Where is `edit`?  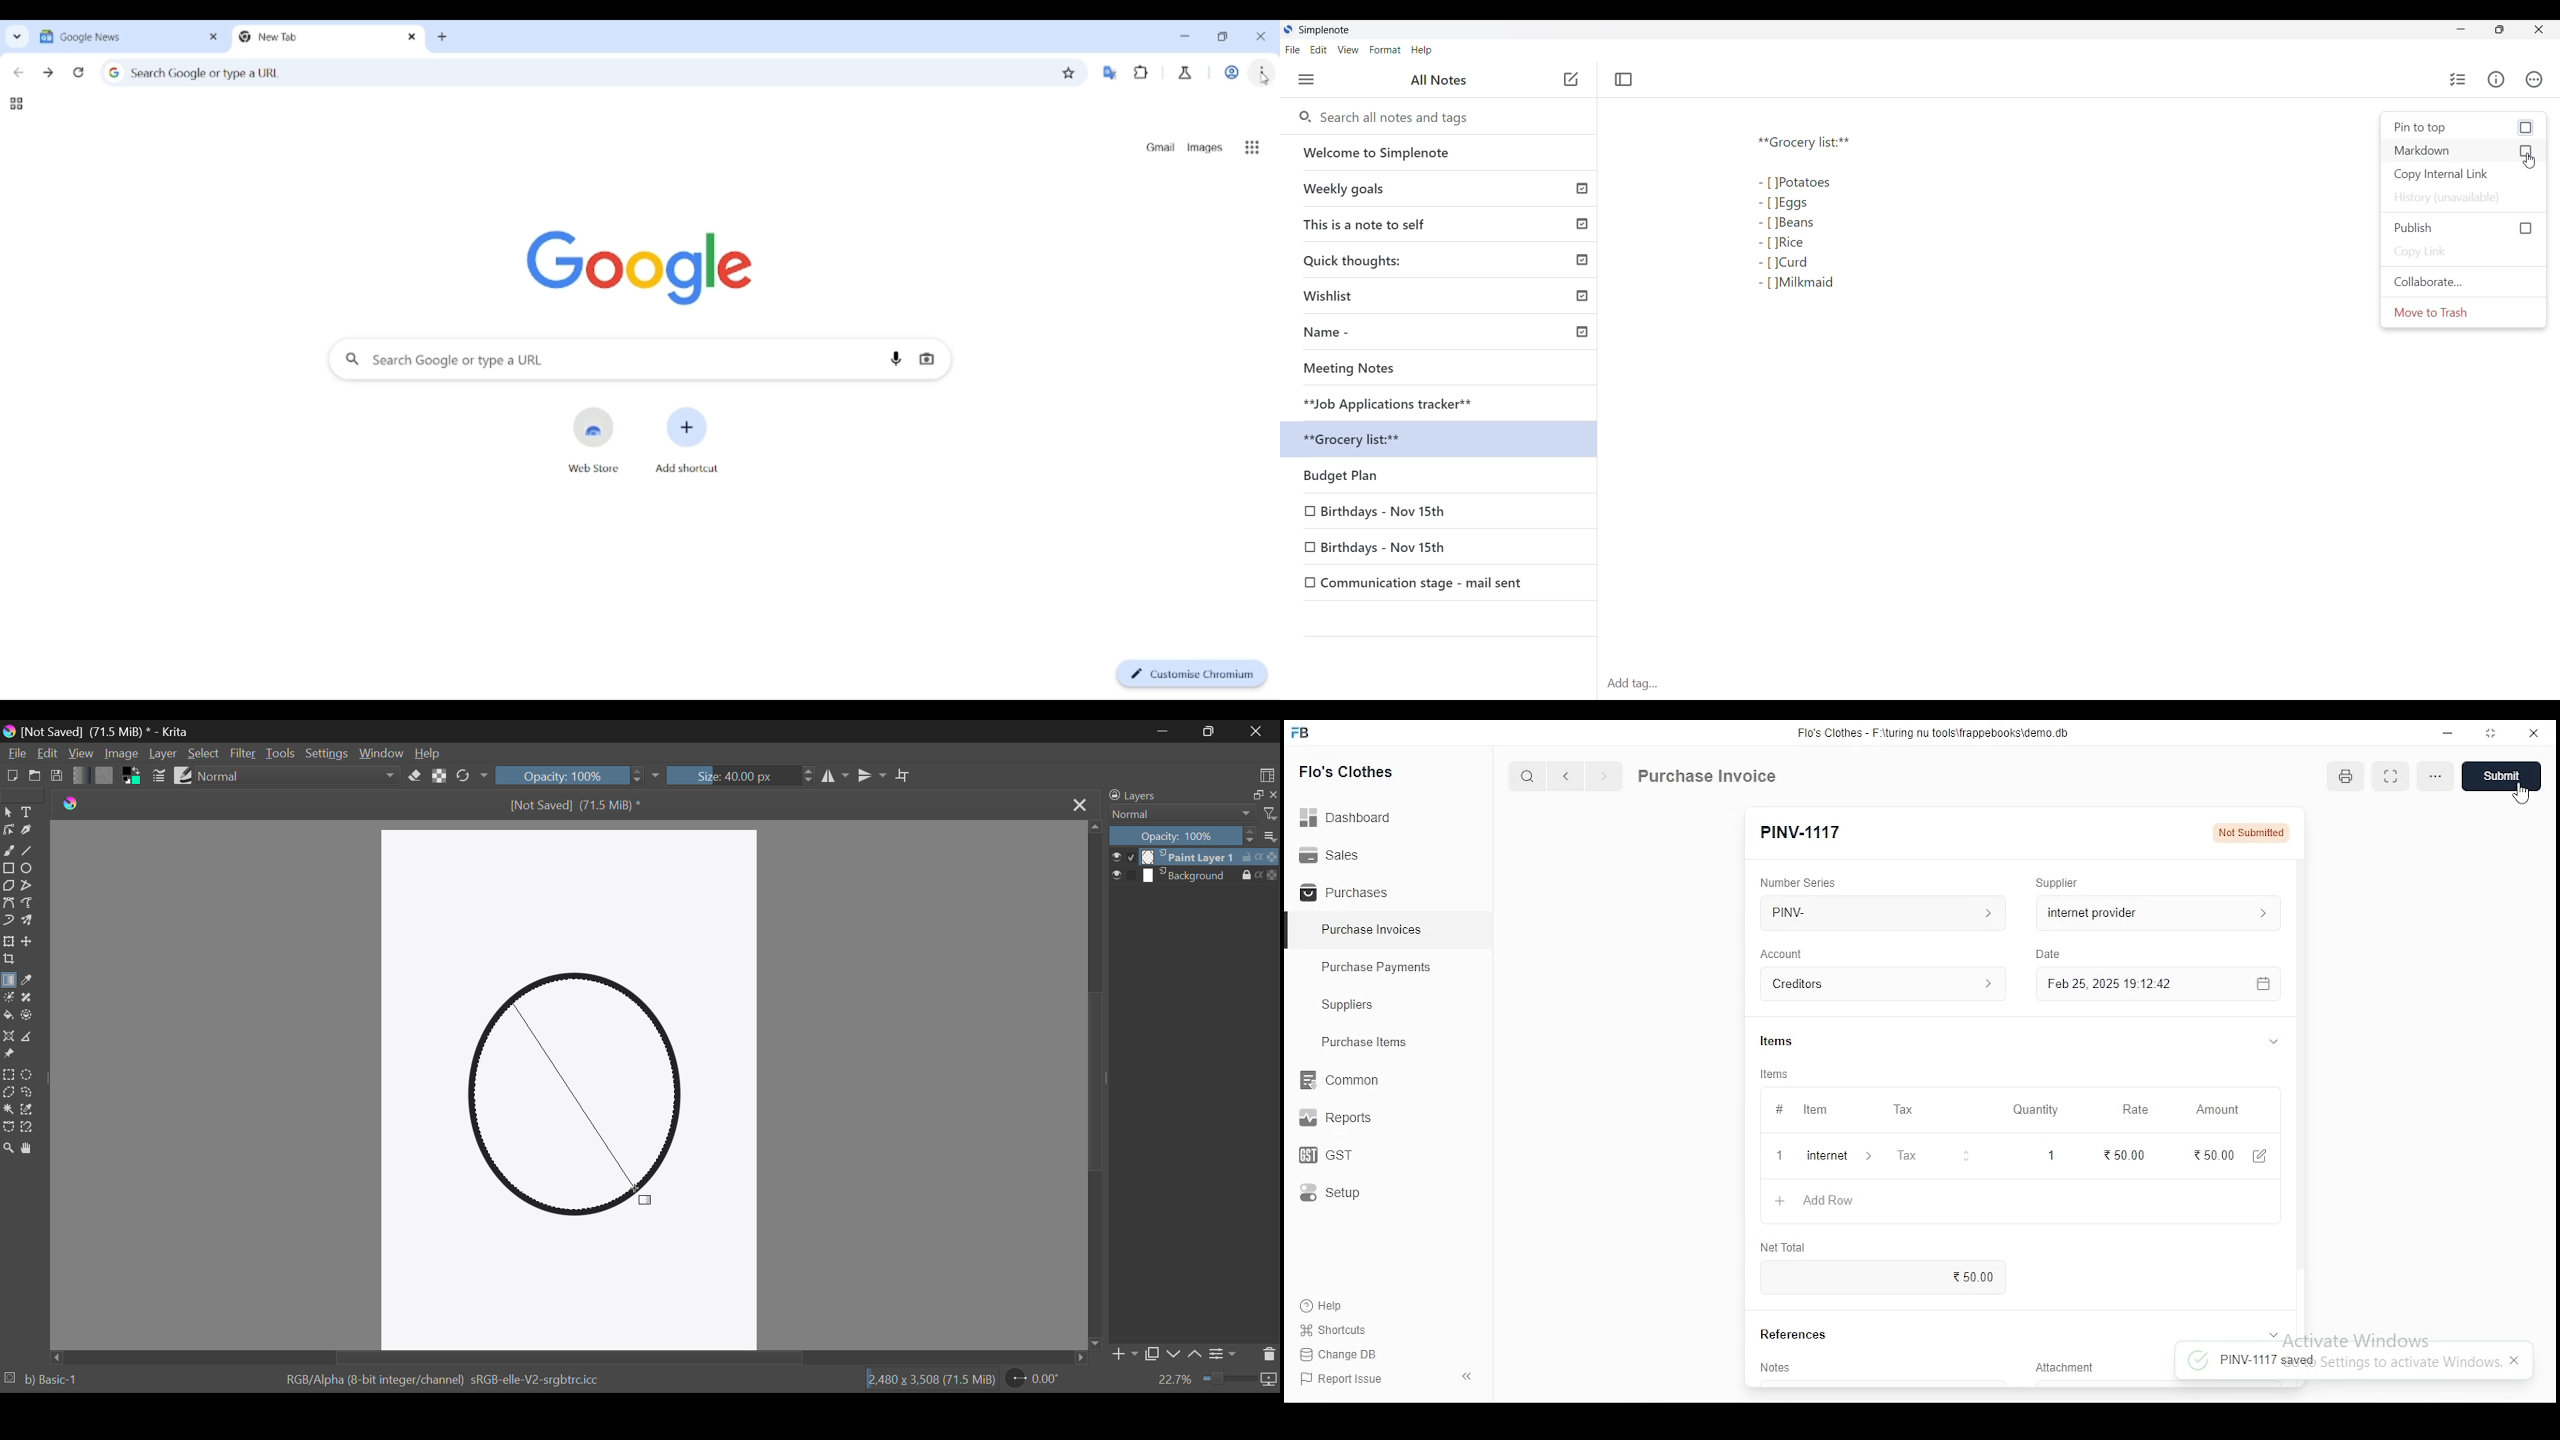
edit is located at coordinates (2254, 1157).